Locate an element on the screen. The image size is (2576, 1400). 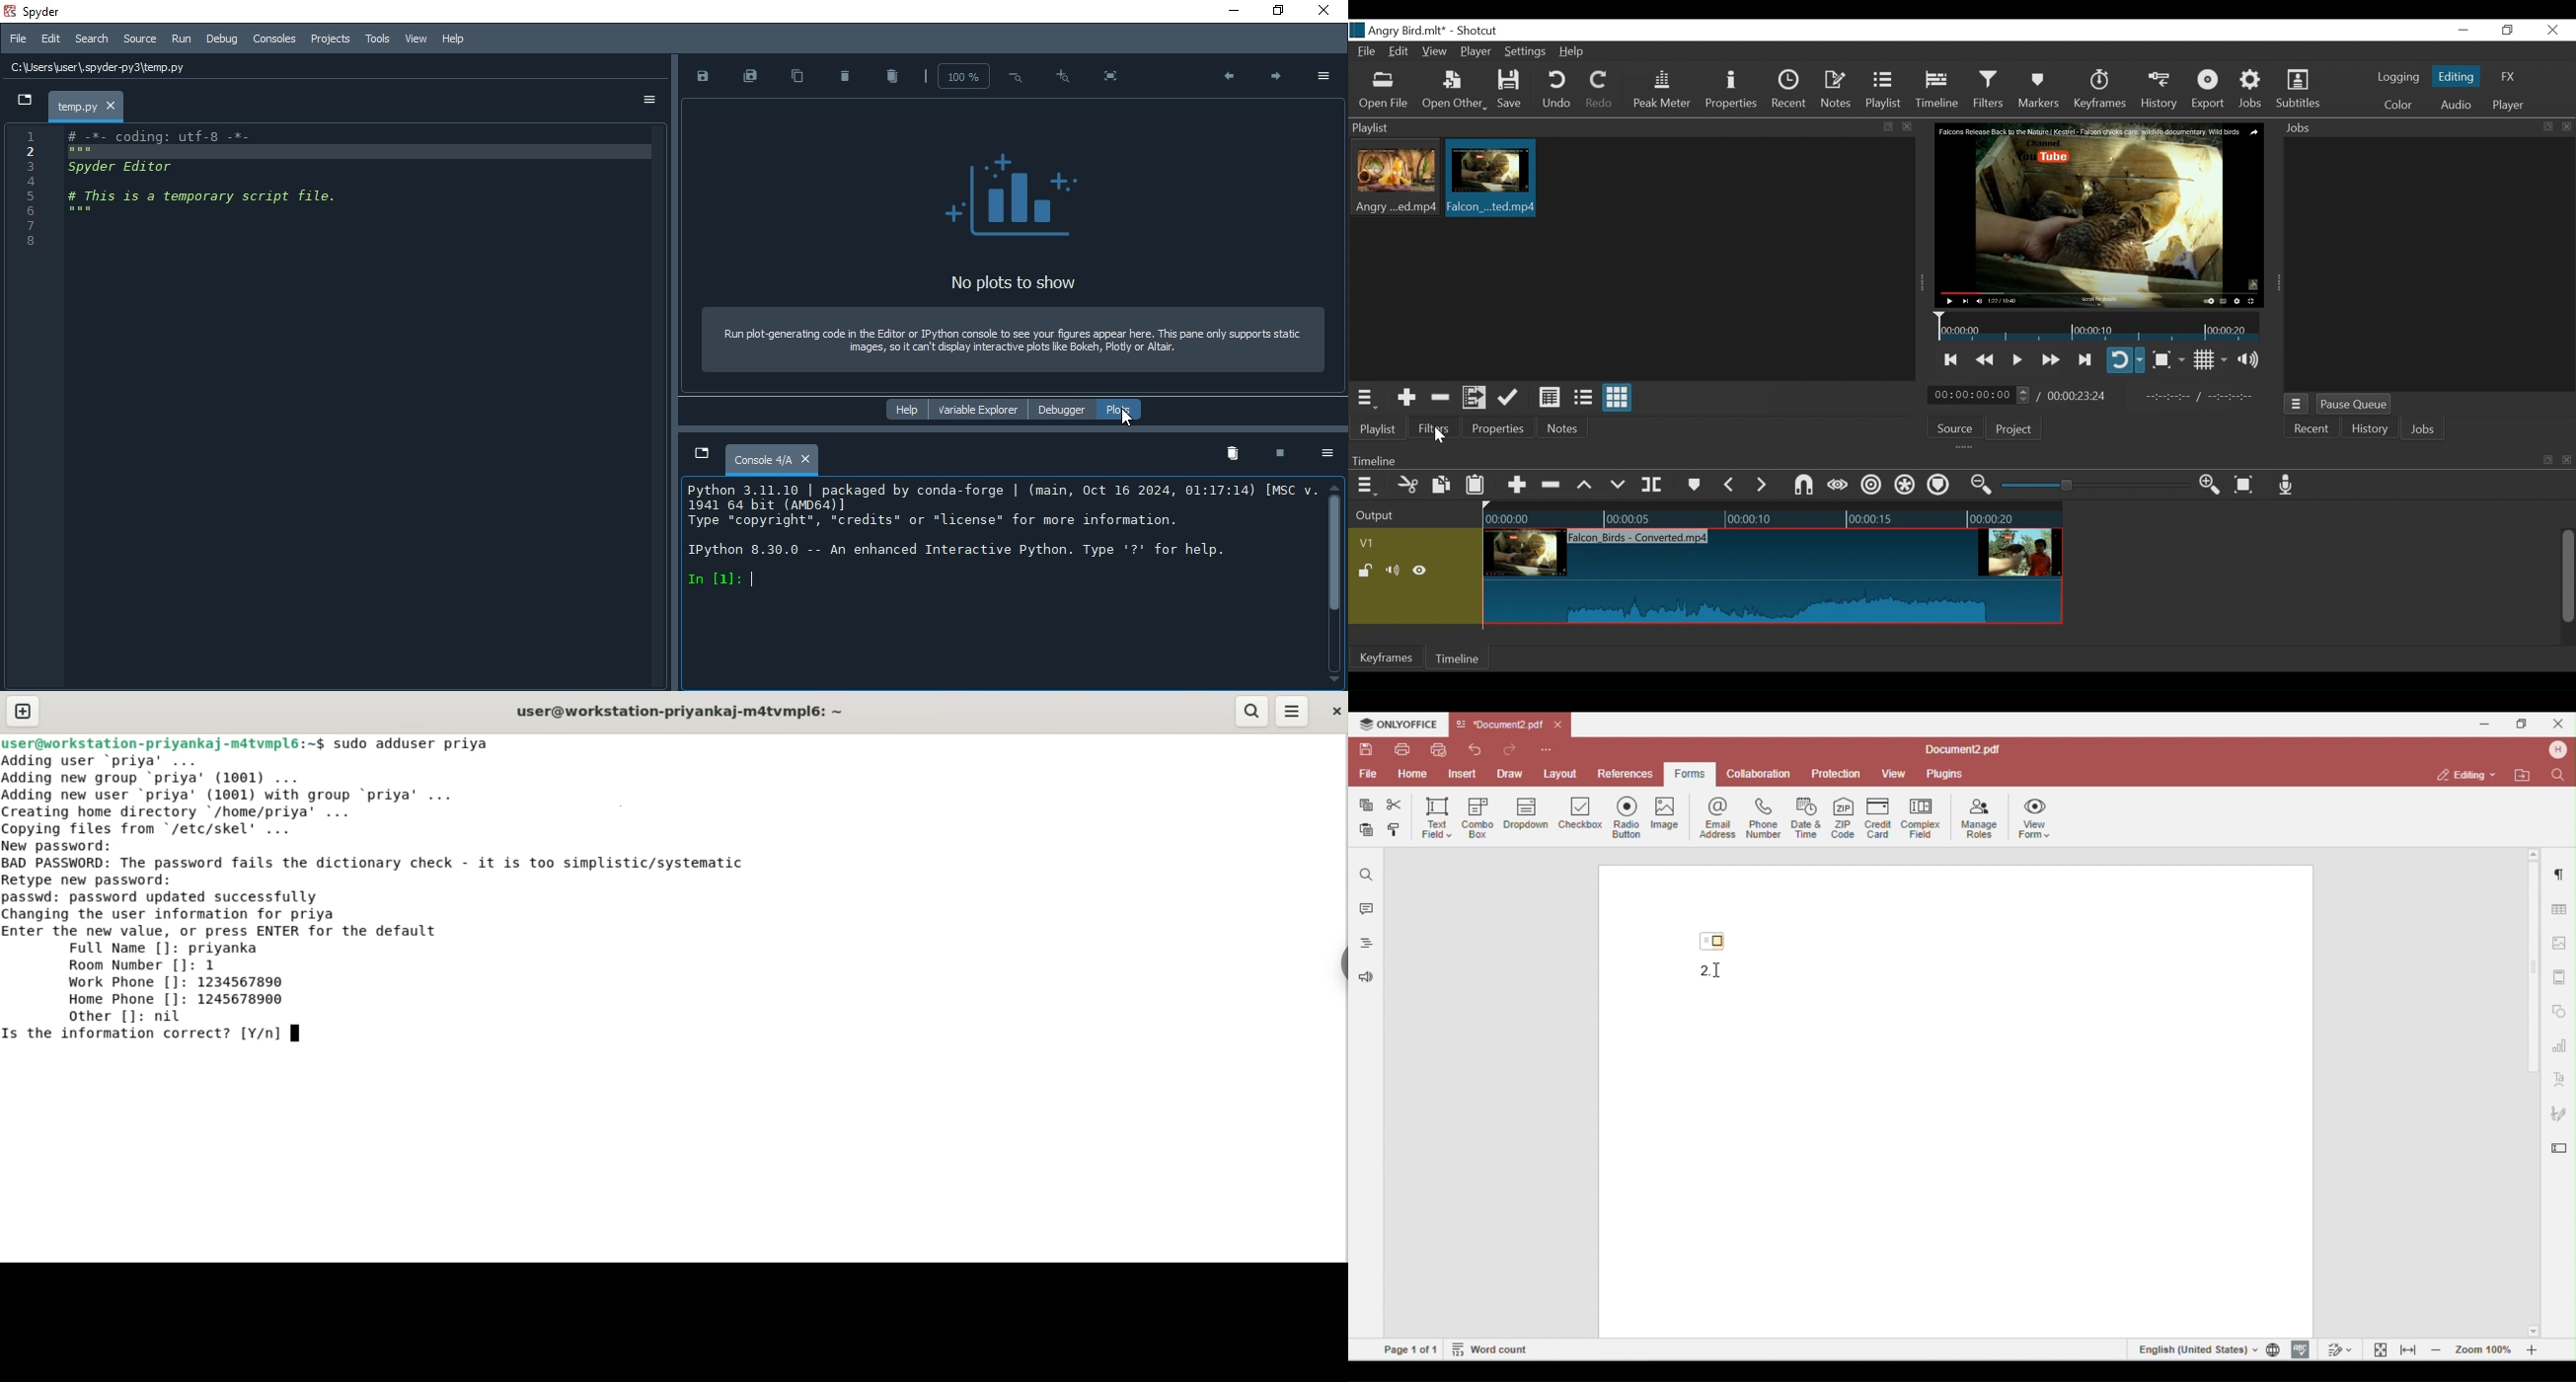
Settings is located at coordinates (1526, 53).